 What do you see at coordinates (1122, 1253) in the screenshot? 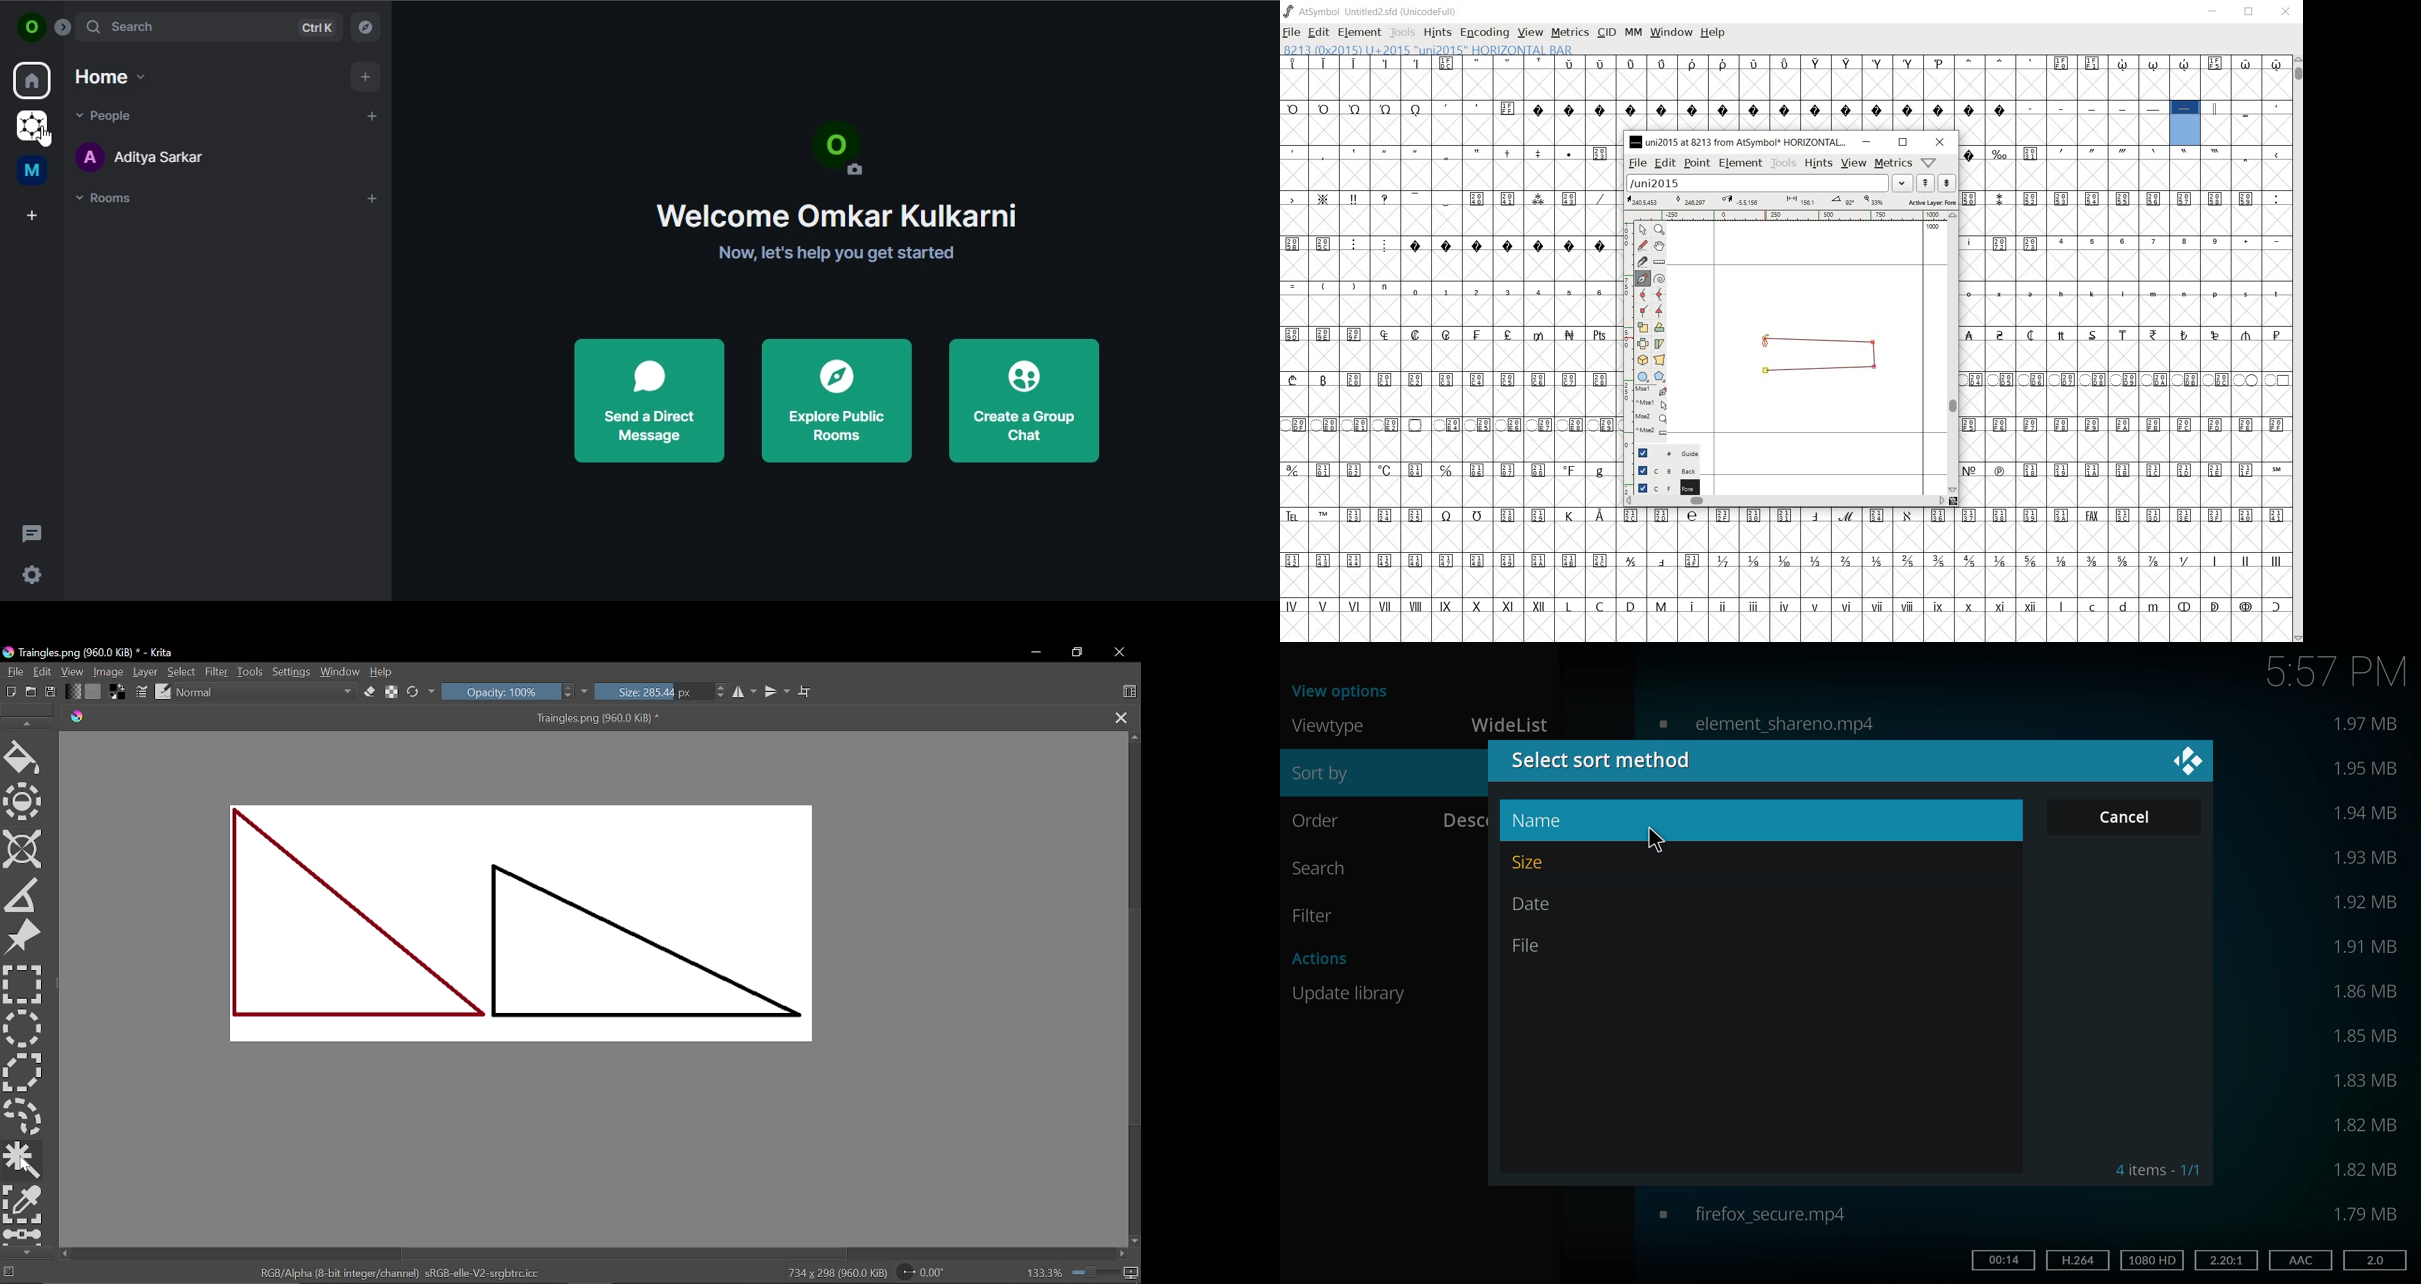
I see `Move right` at bounding box center [1122, 1253].